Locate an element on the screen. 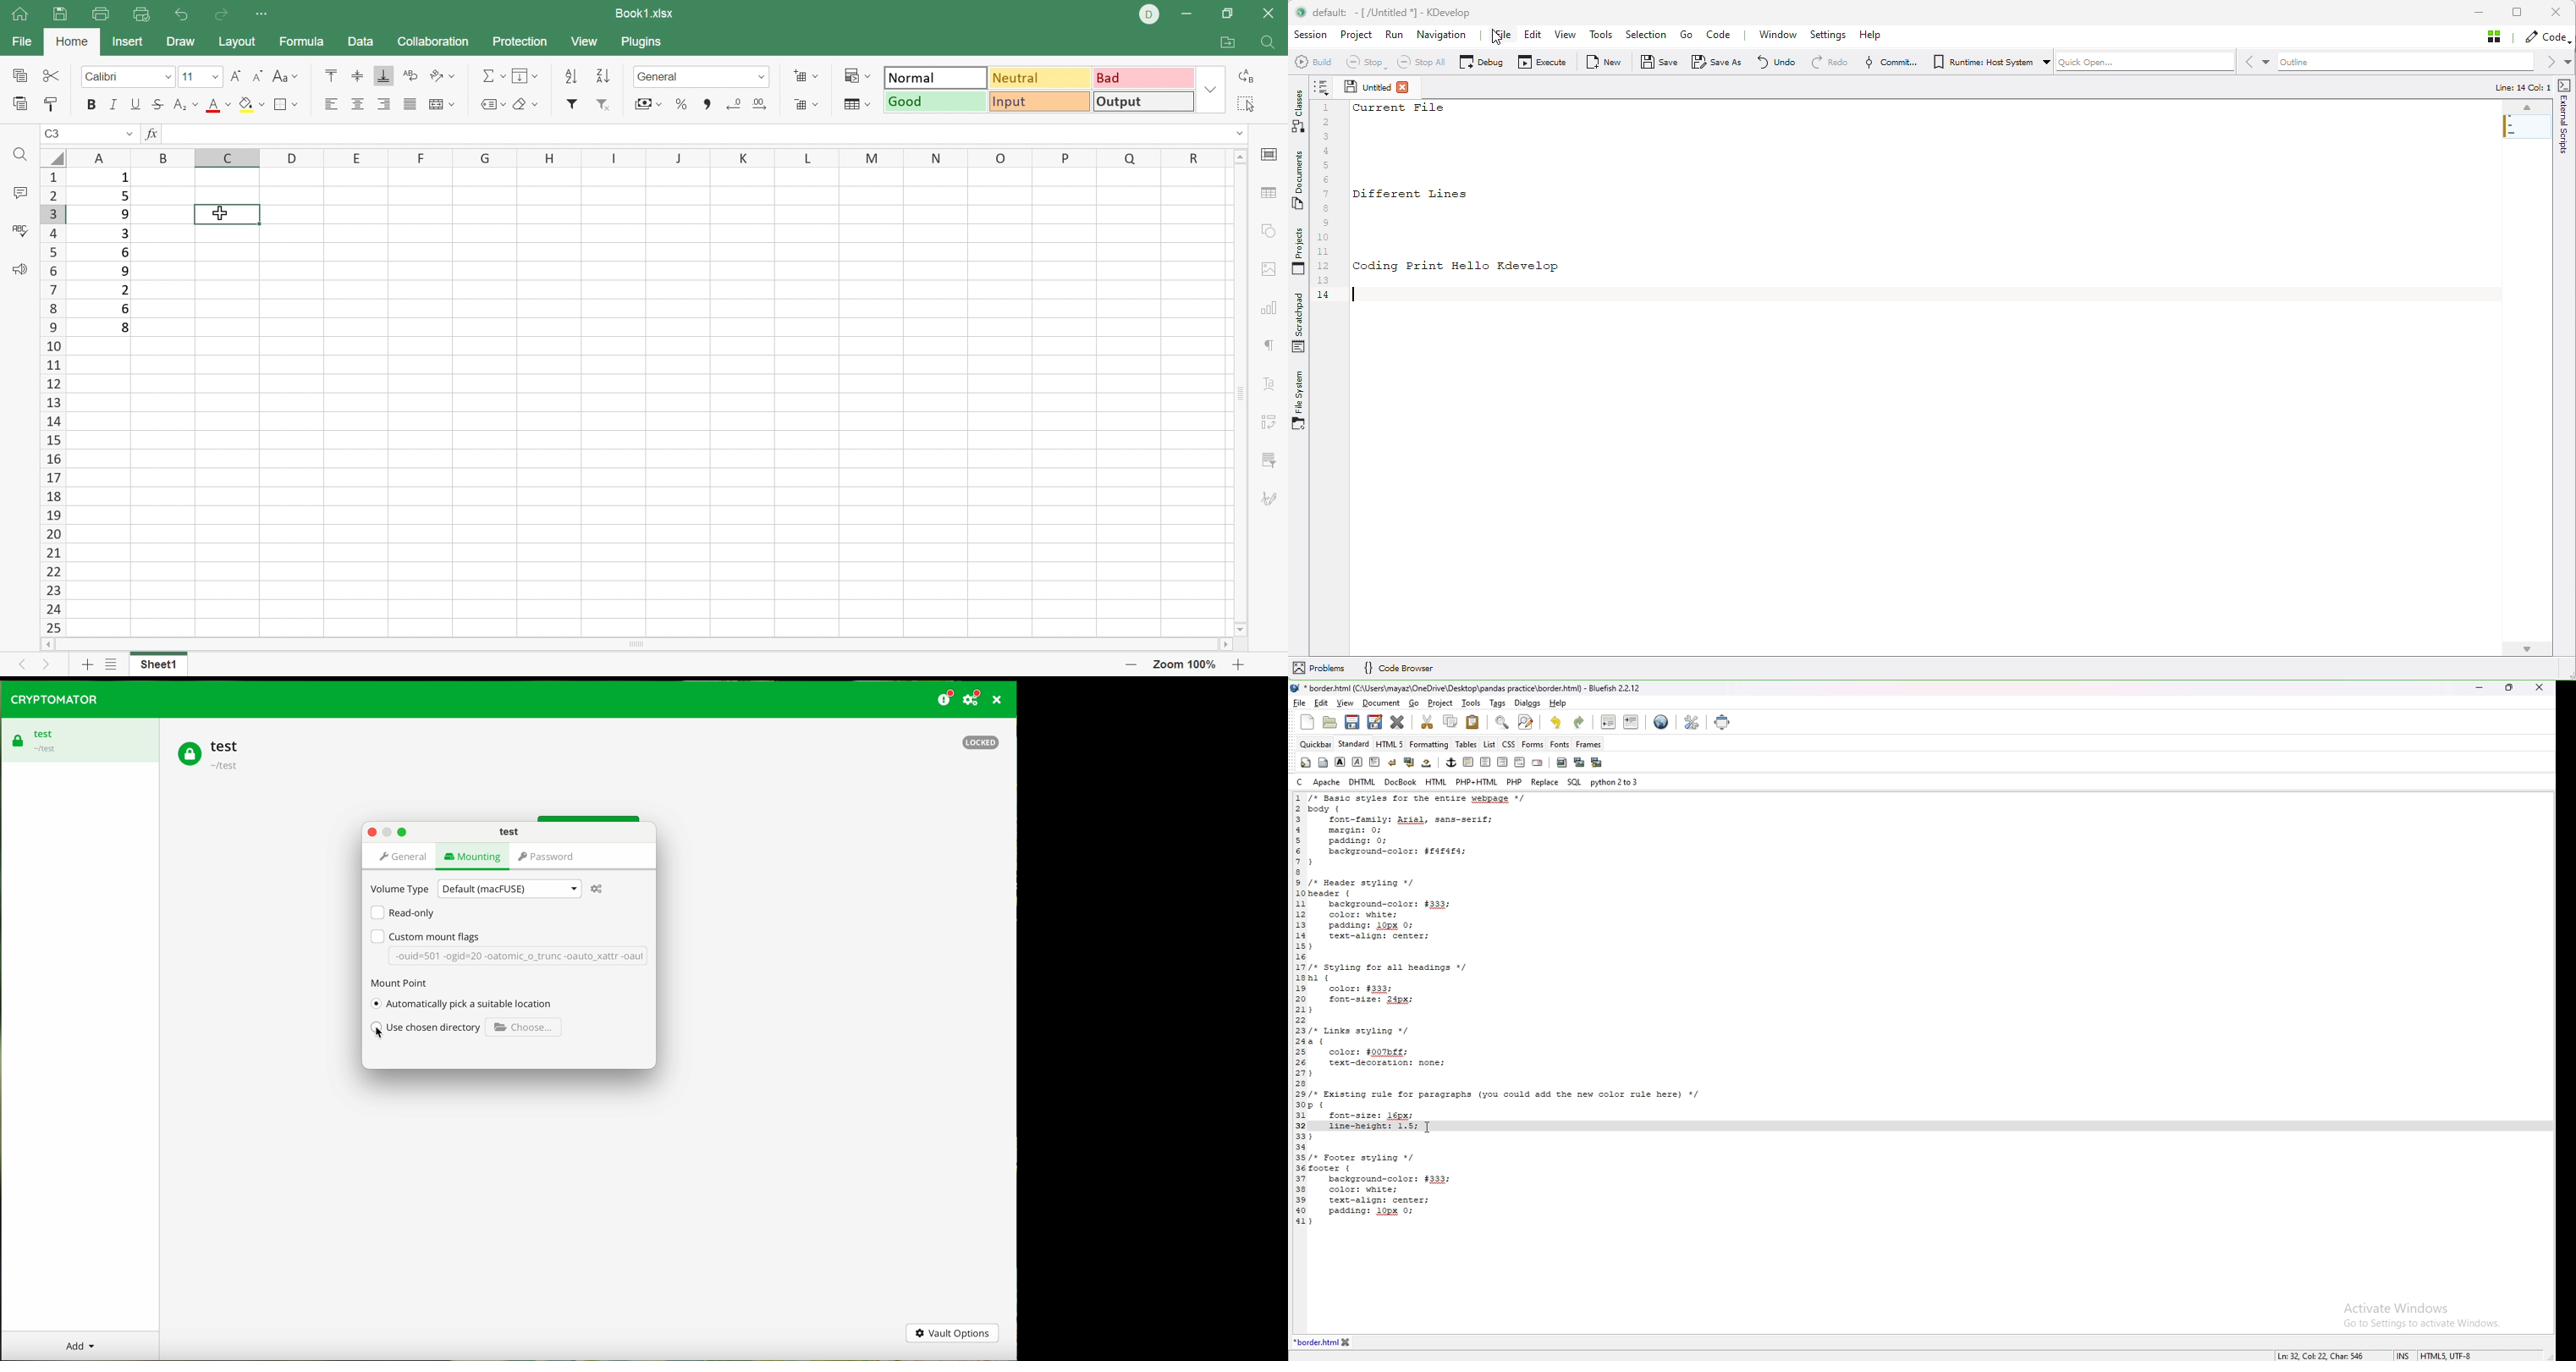 The height and width of the screenshot is (1372, 2576). php is located at coordinates (1515, 782).